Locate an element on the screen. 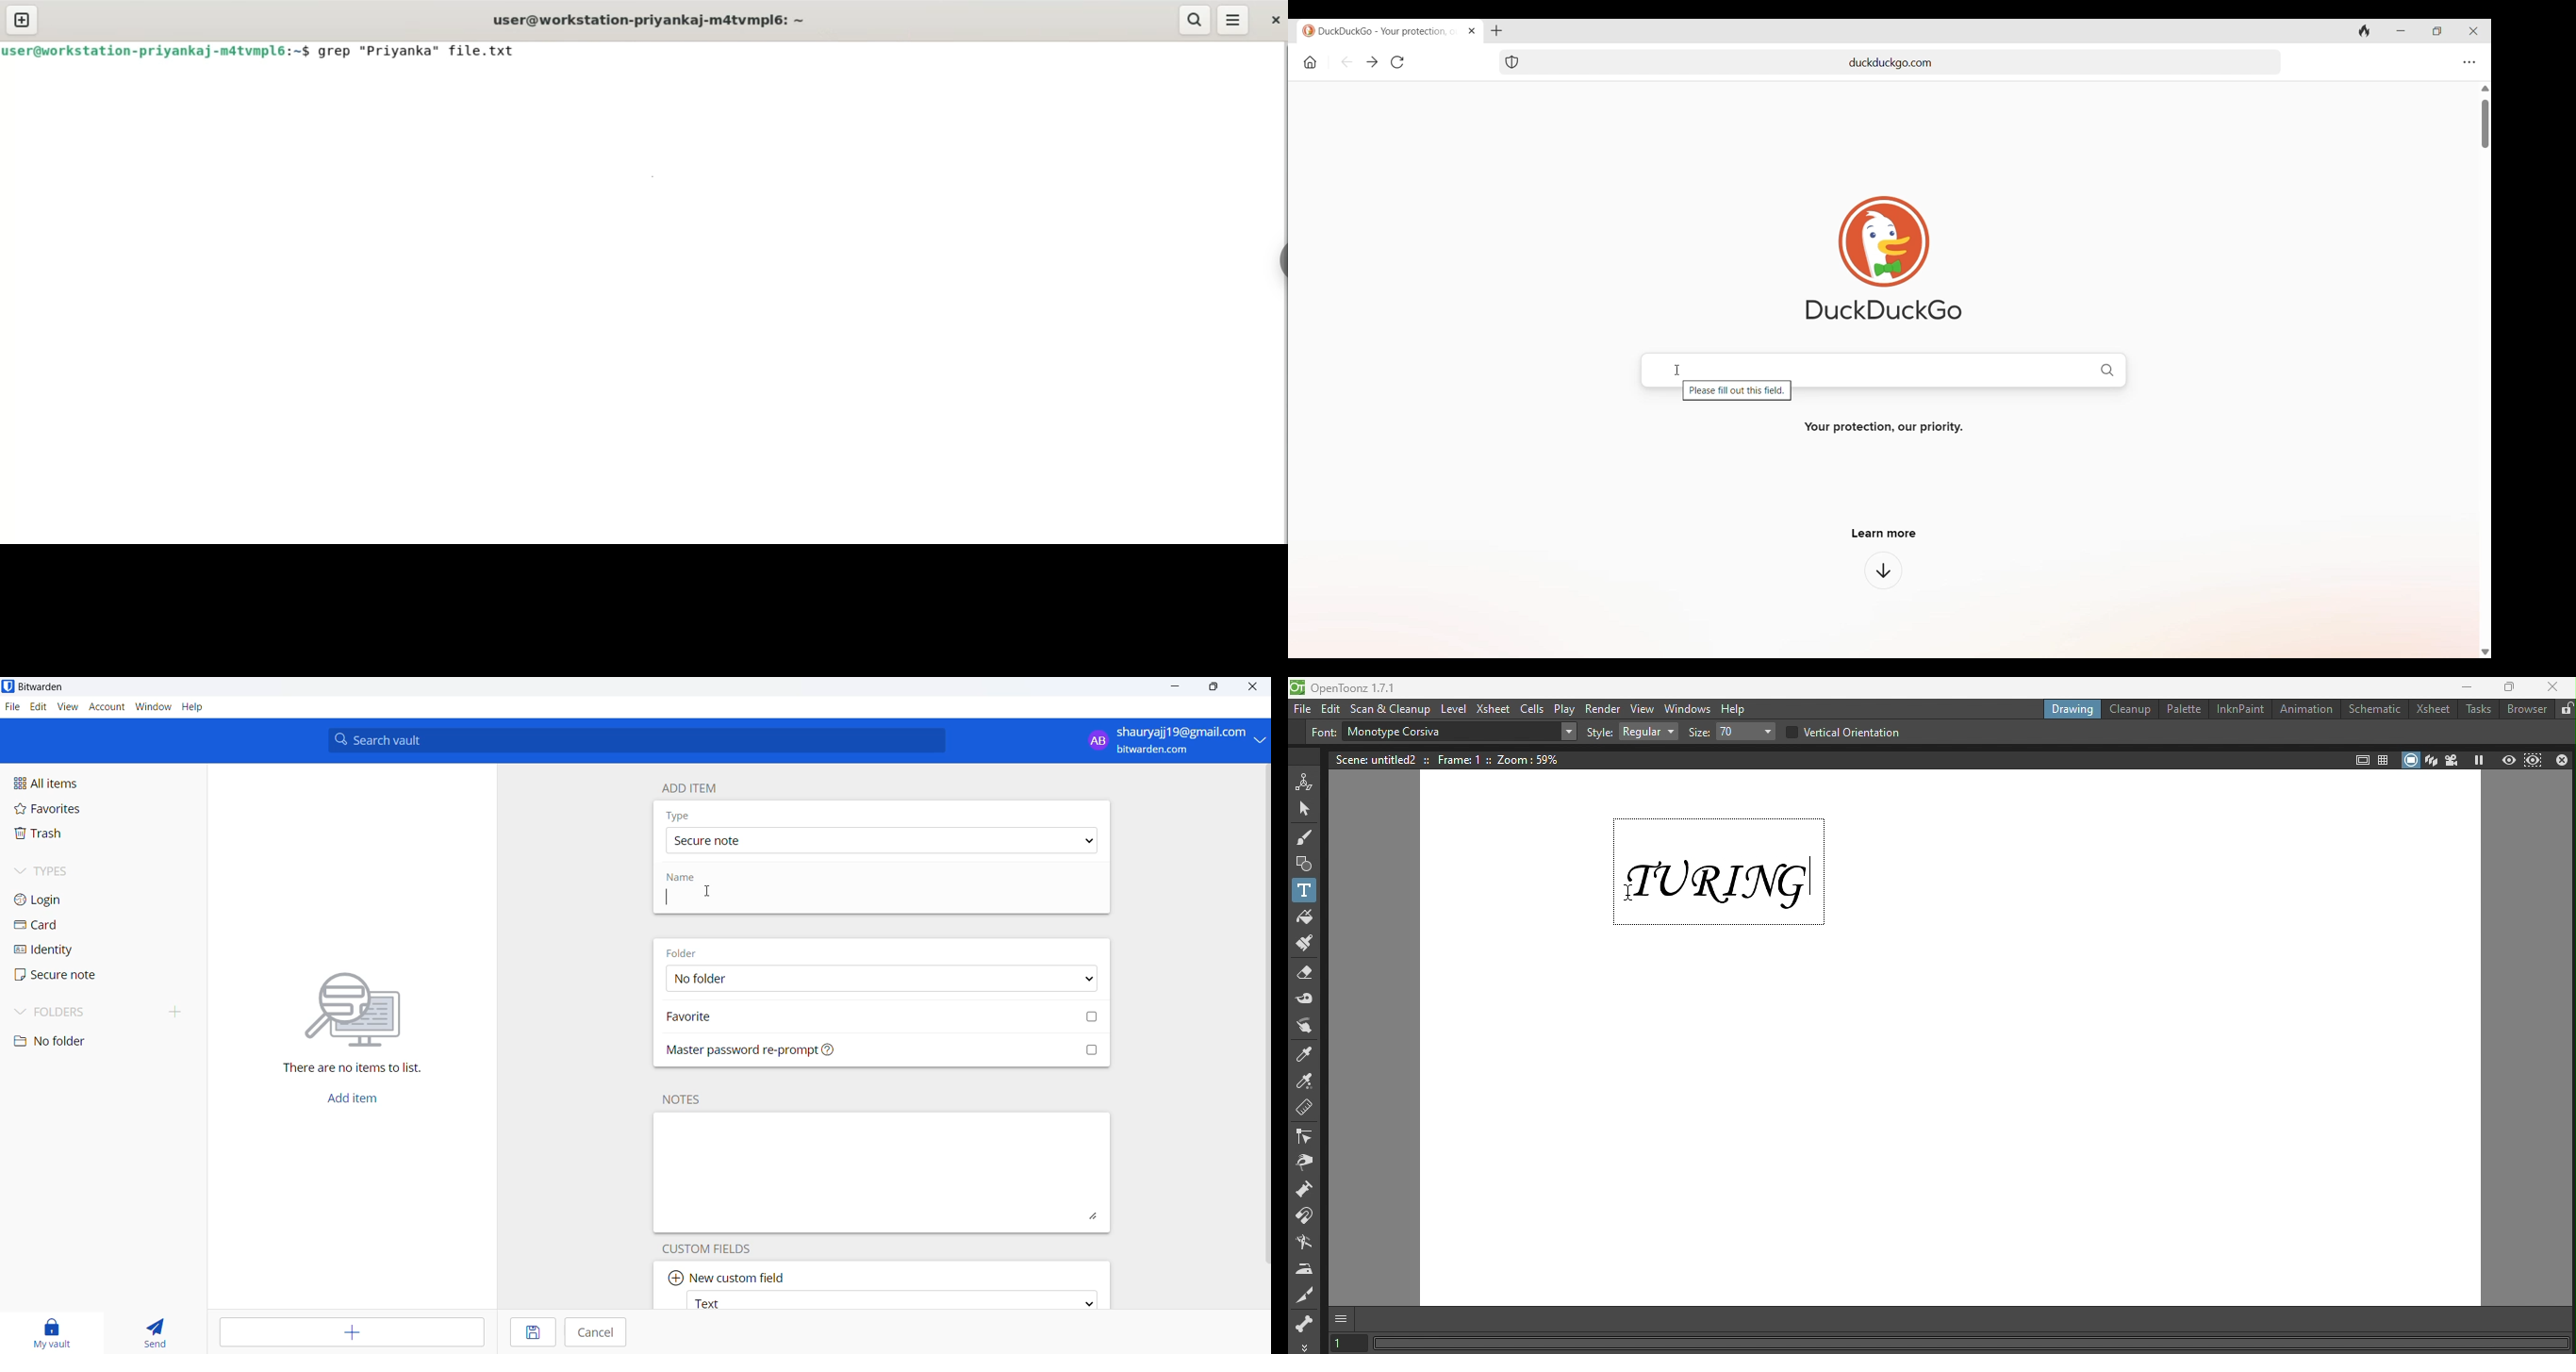 The width and height of the screenshot is (2576, 1372). edit is located at coordinates (37, 706).